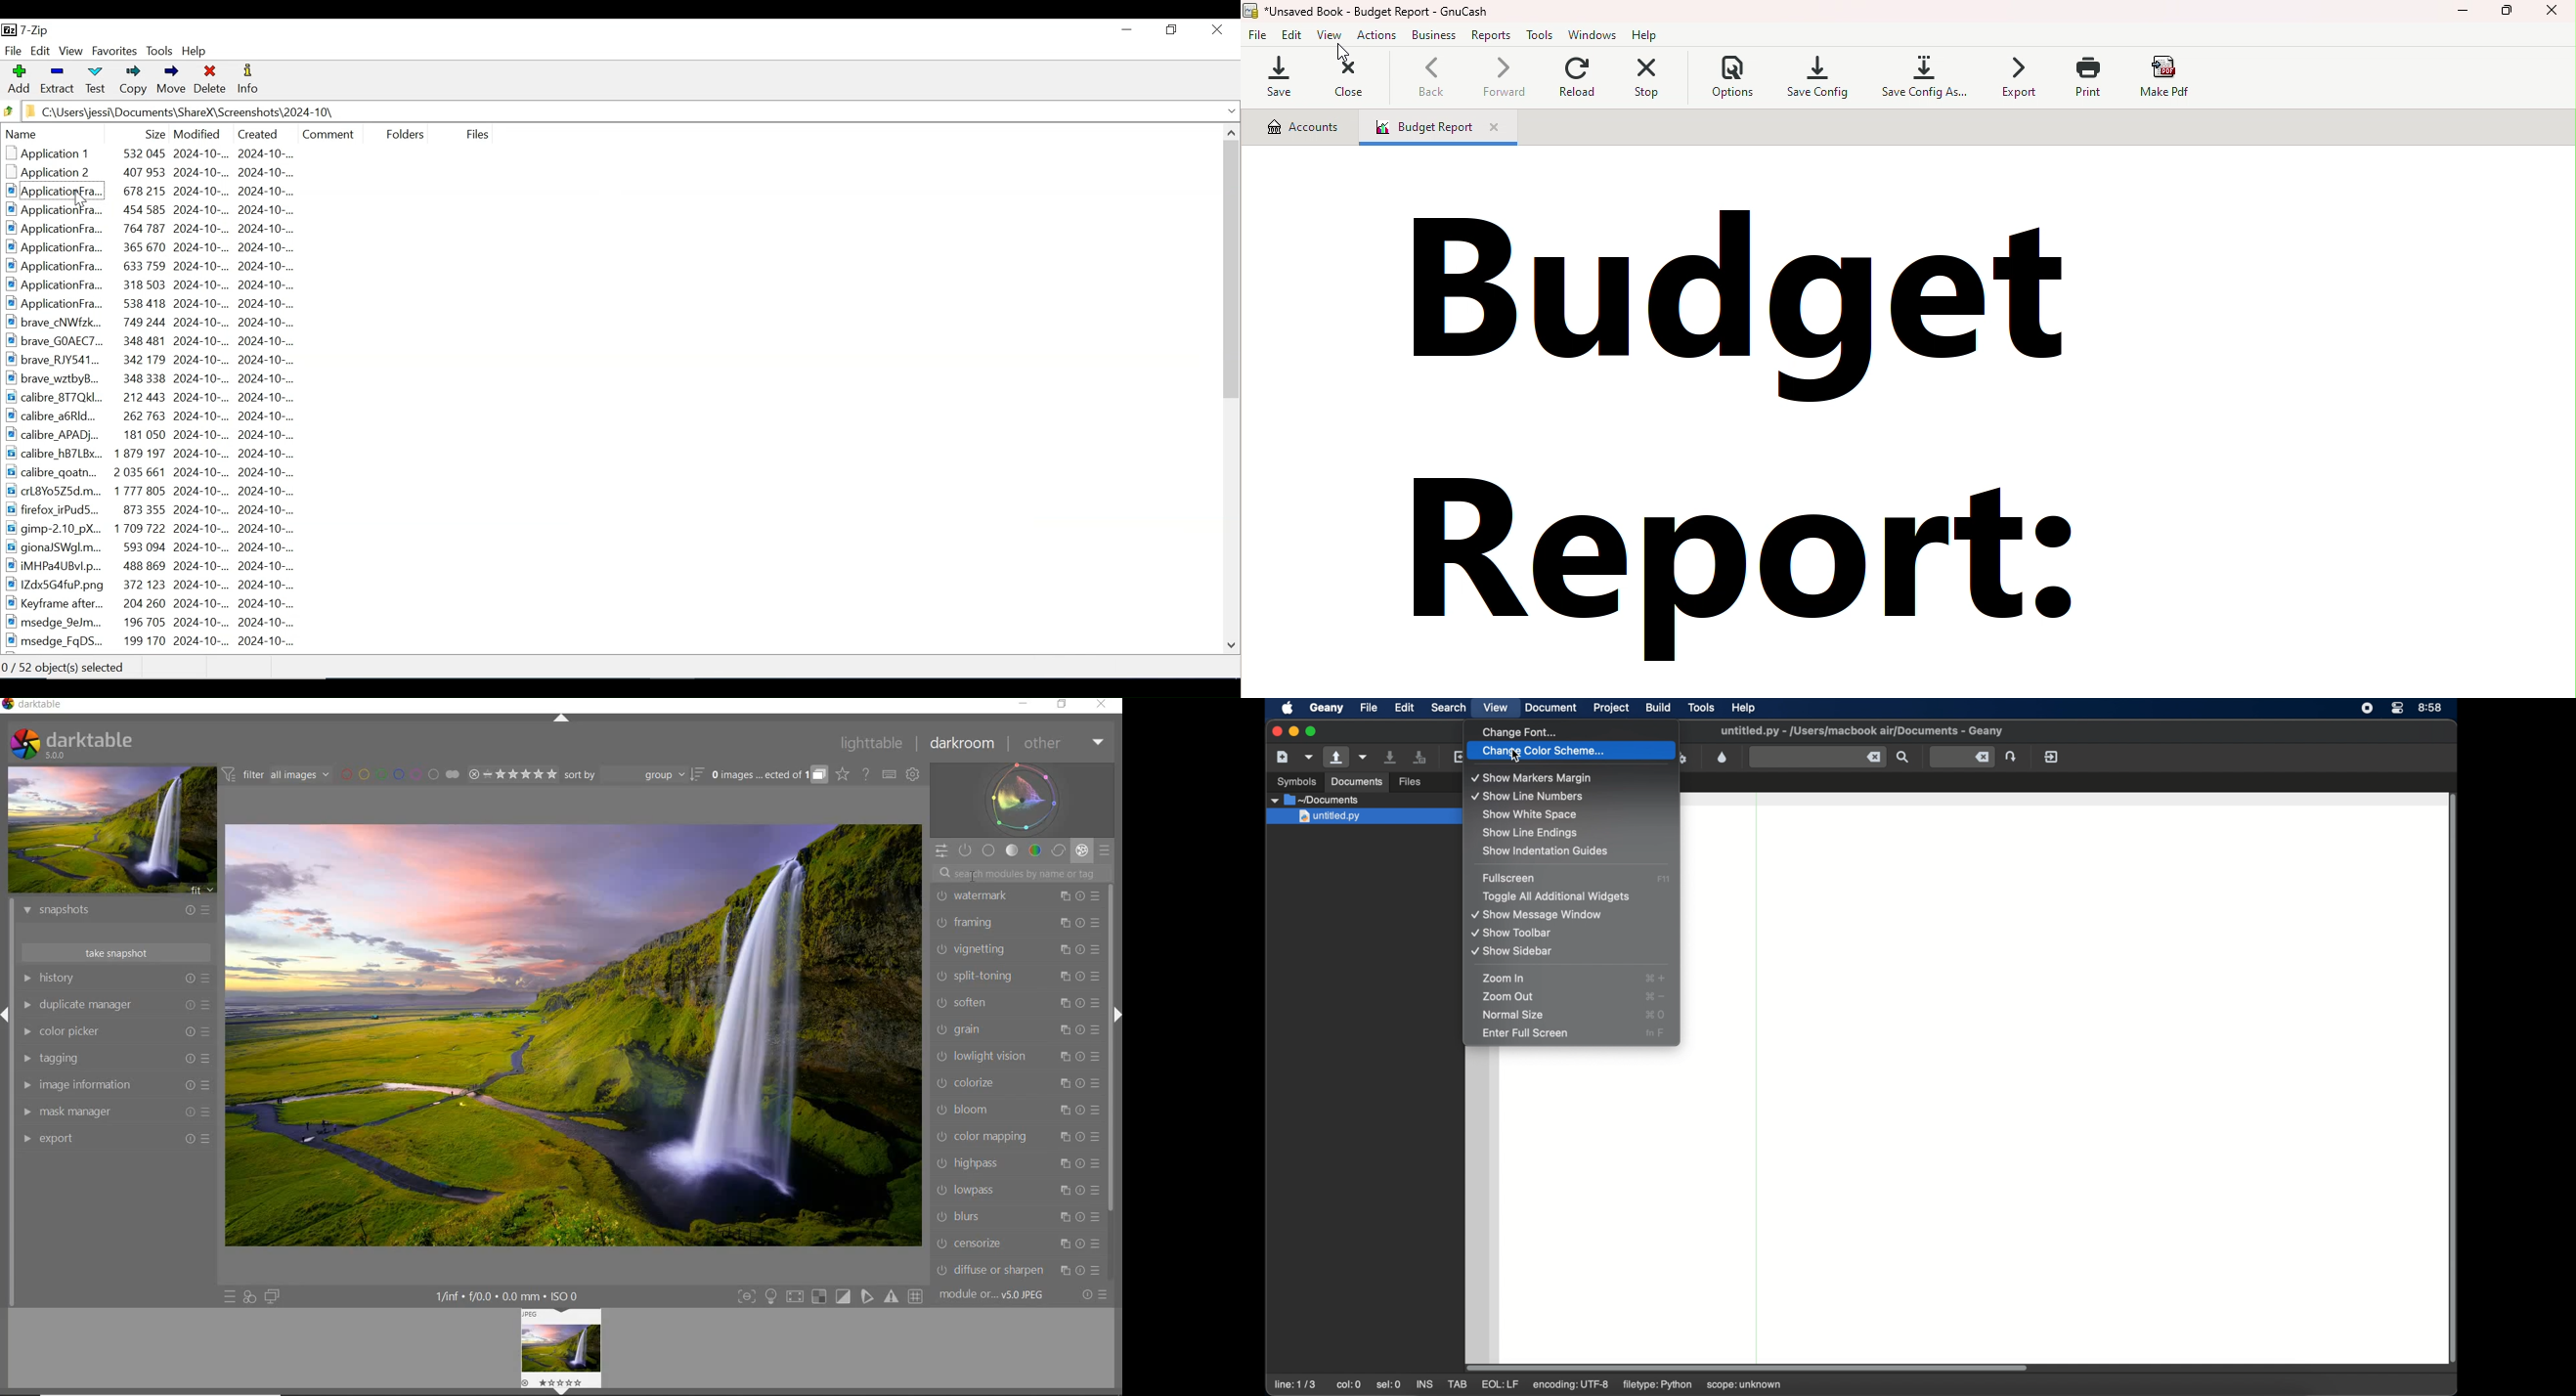  Describe the element at coordinates (1815, 79) in the screenshot. I see `Save config` at that location.